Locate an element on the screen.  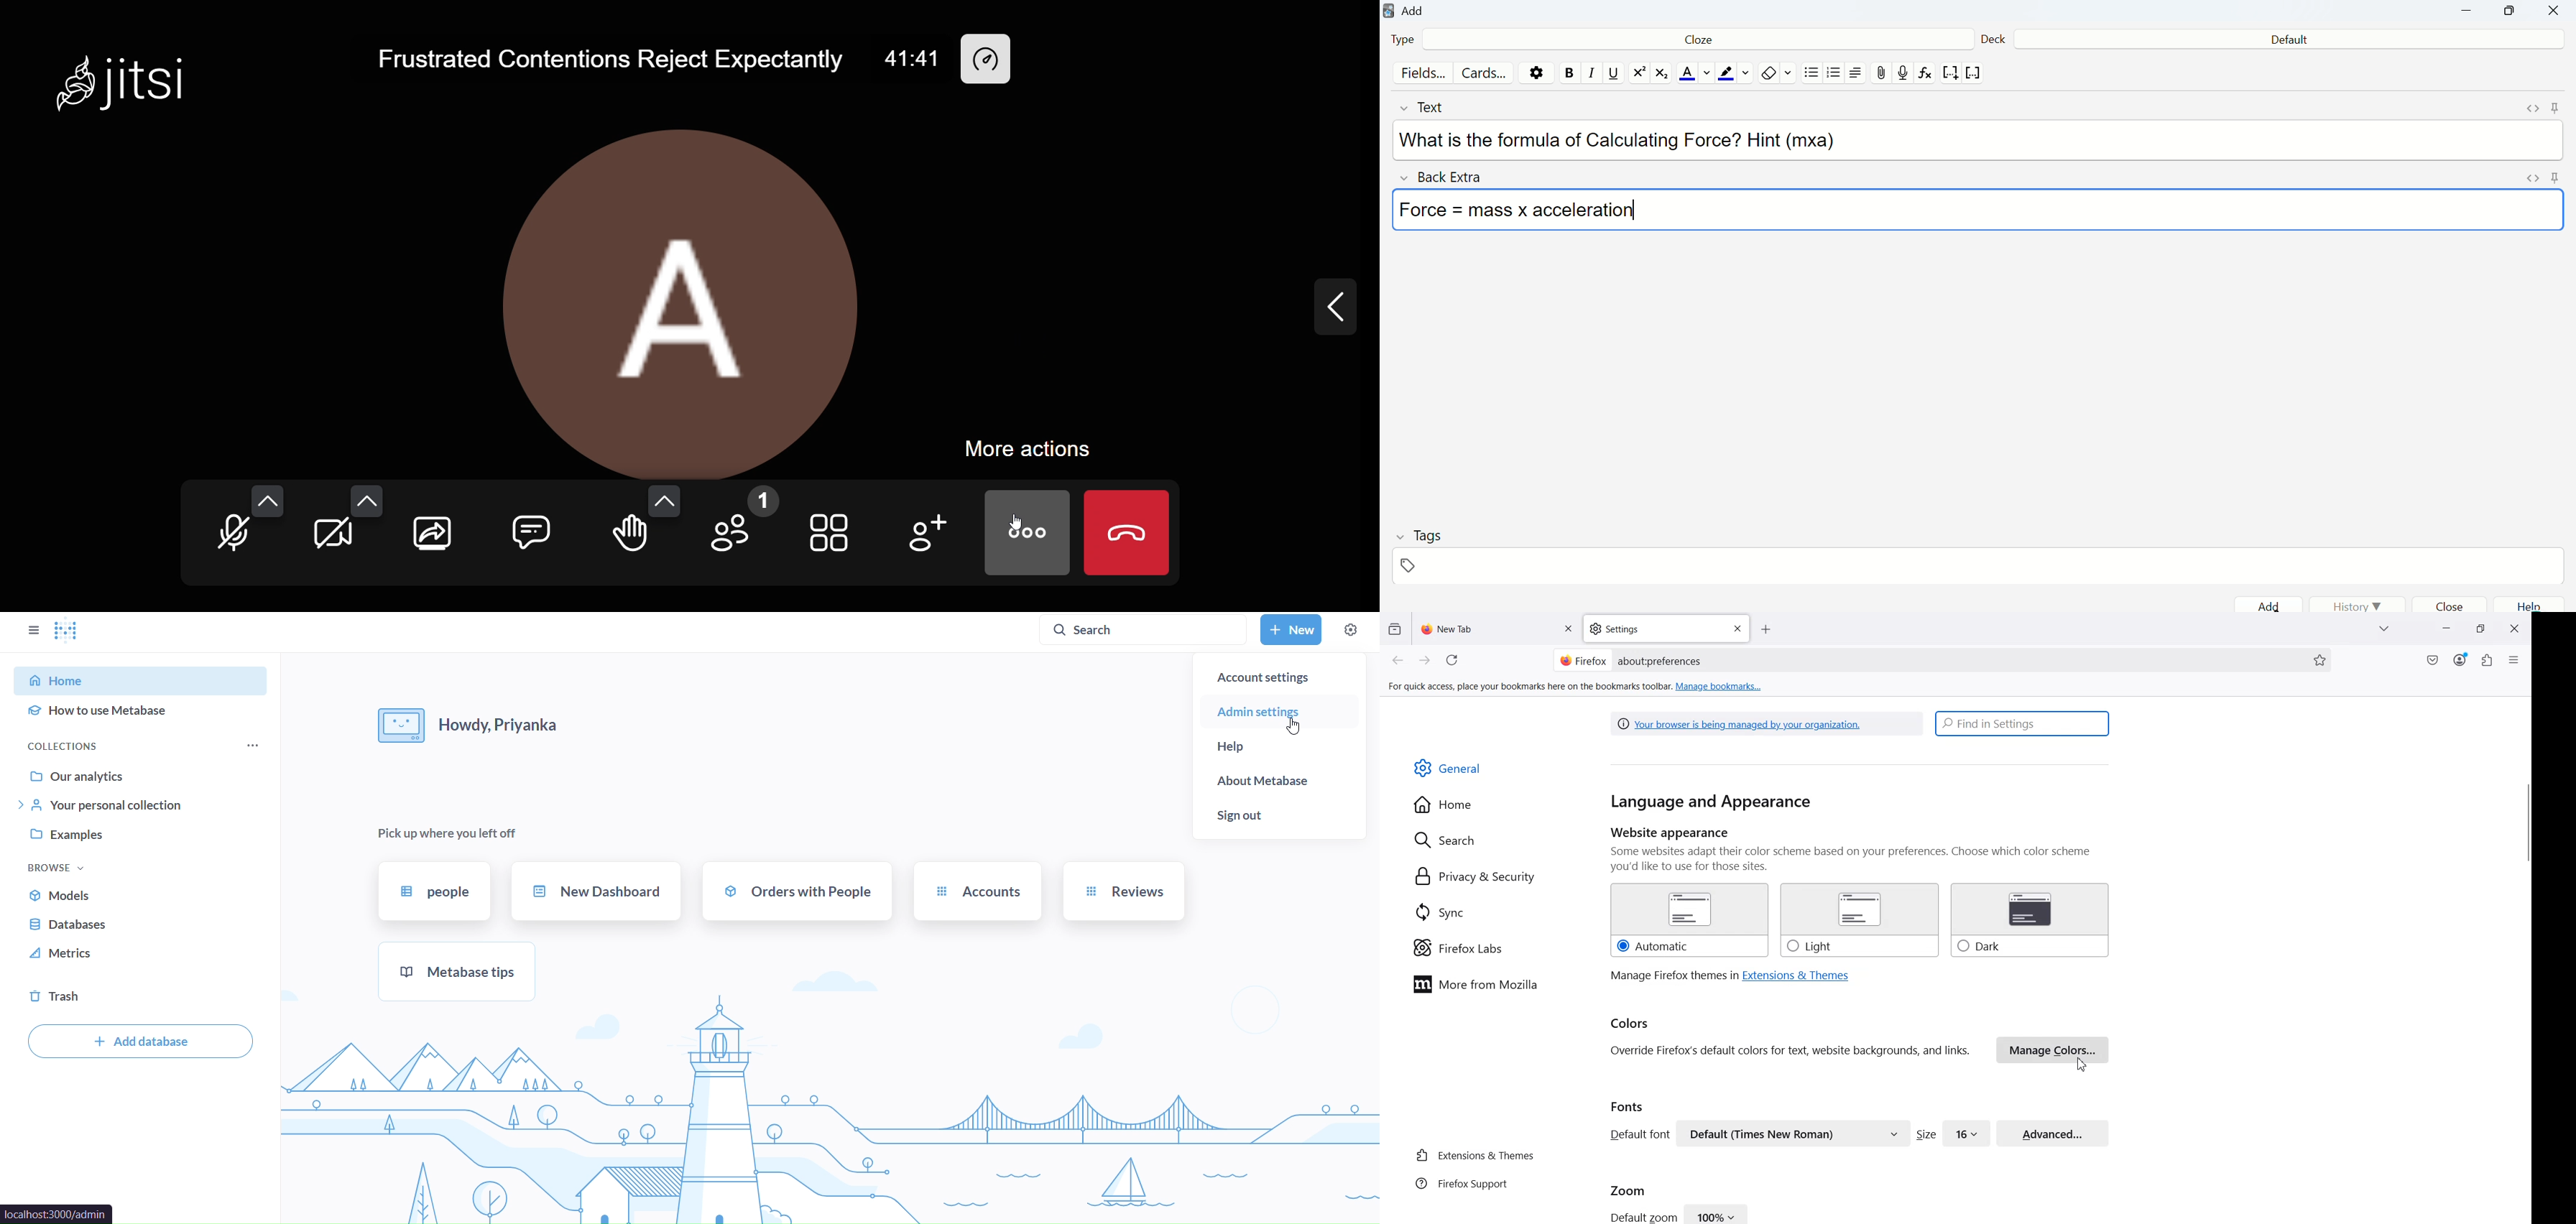
more actions is located at coordinates (1025, 529).